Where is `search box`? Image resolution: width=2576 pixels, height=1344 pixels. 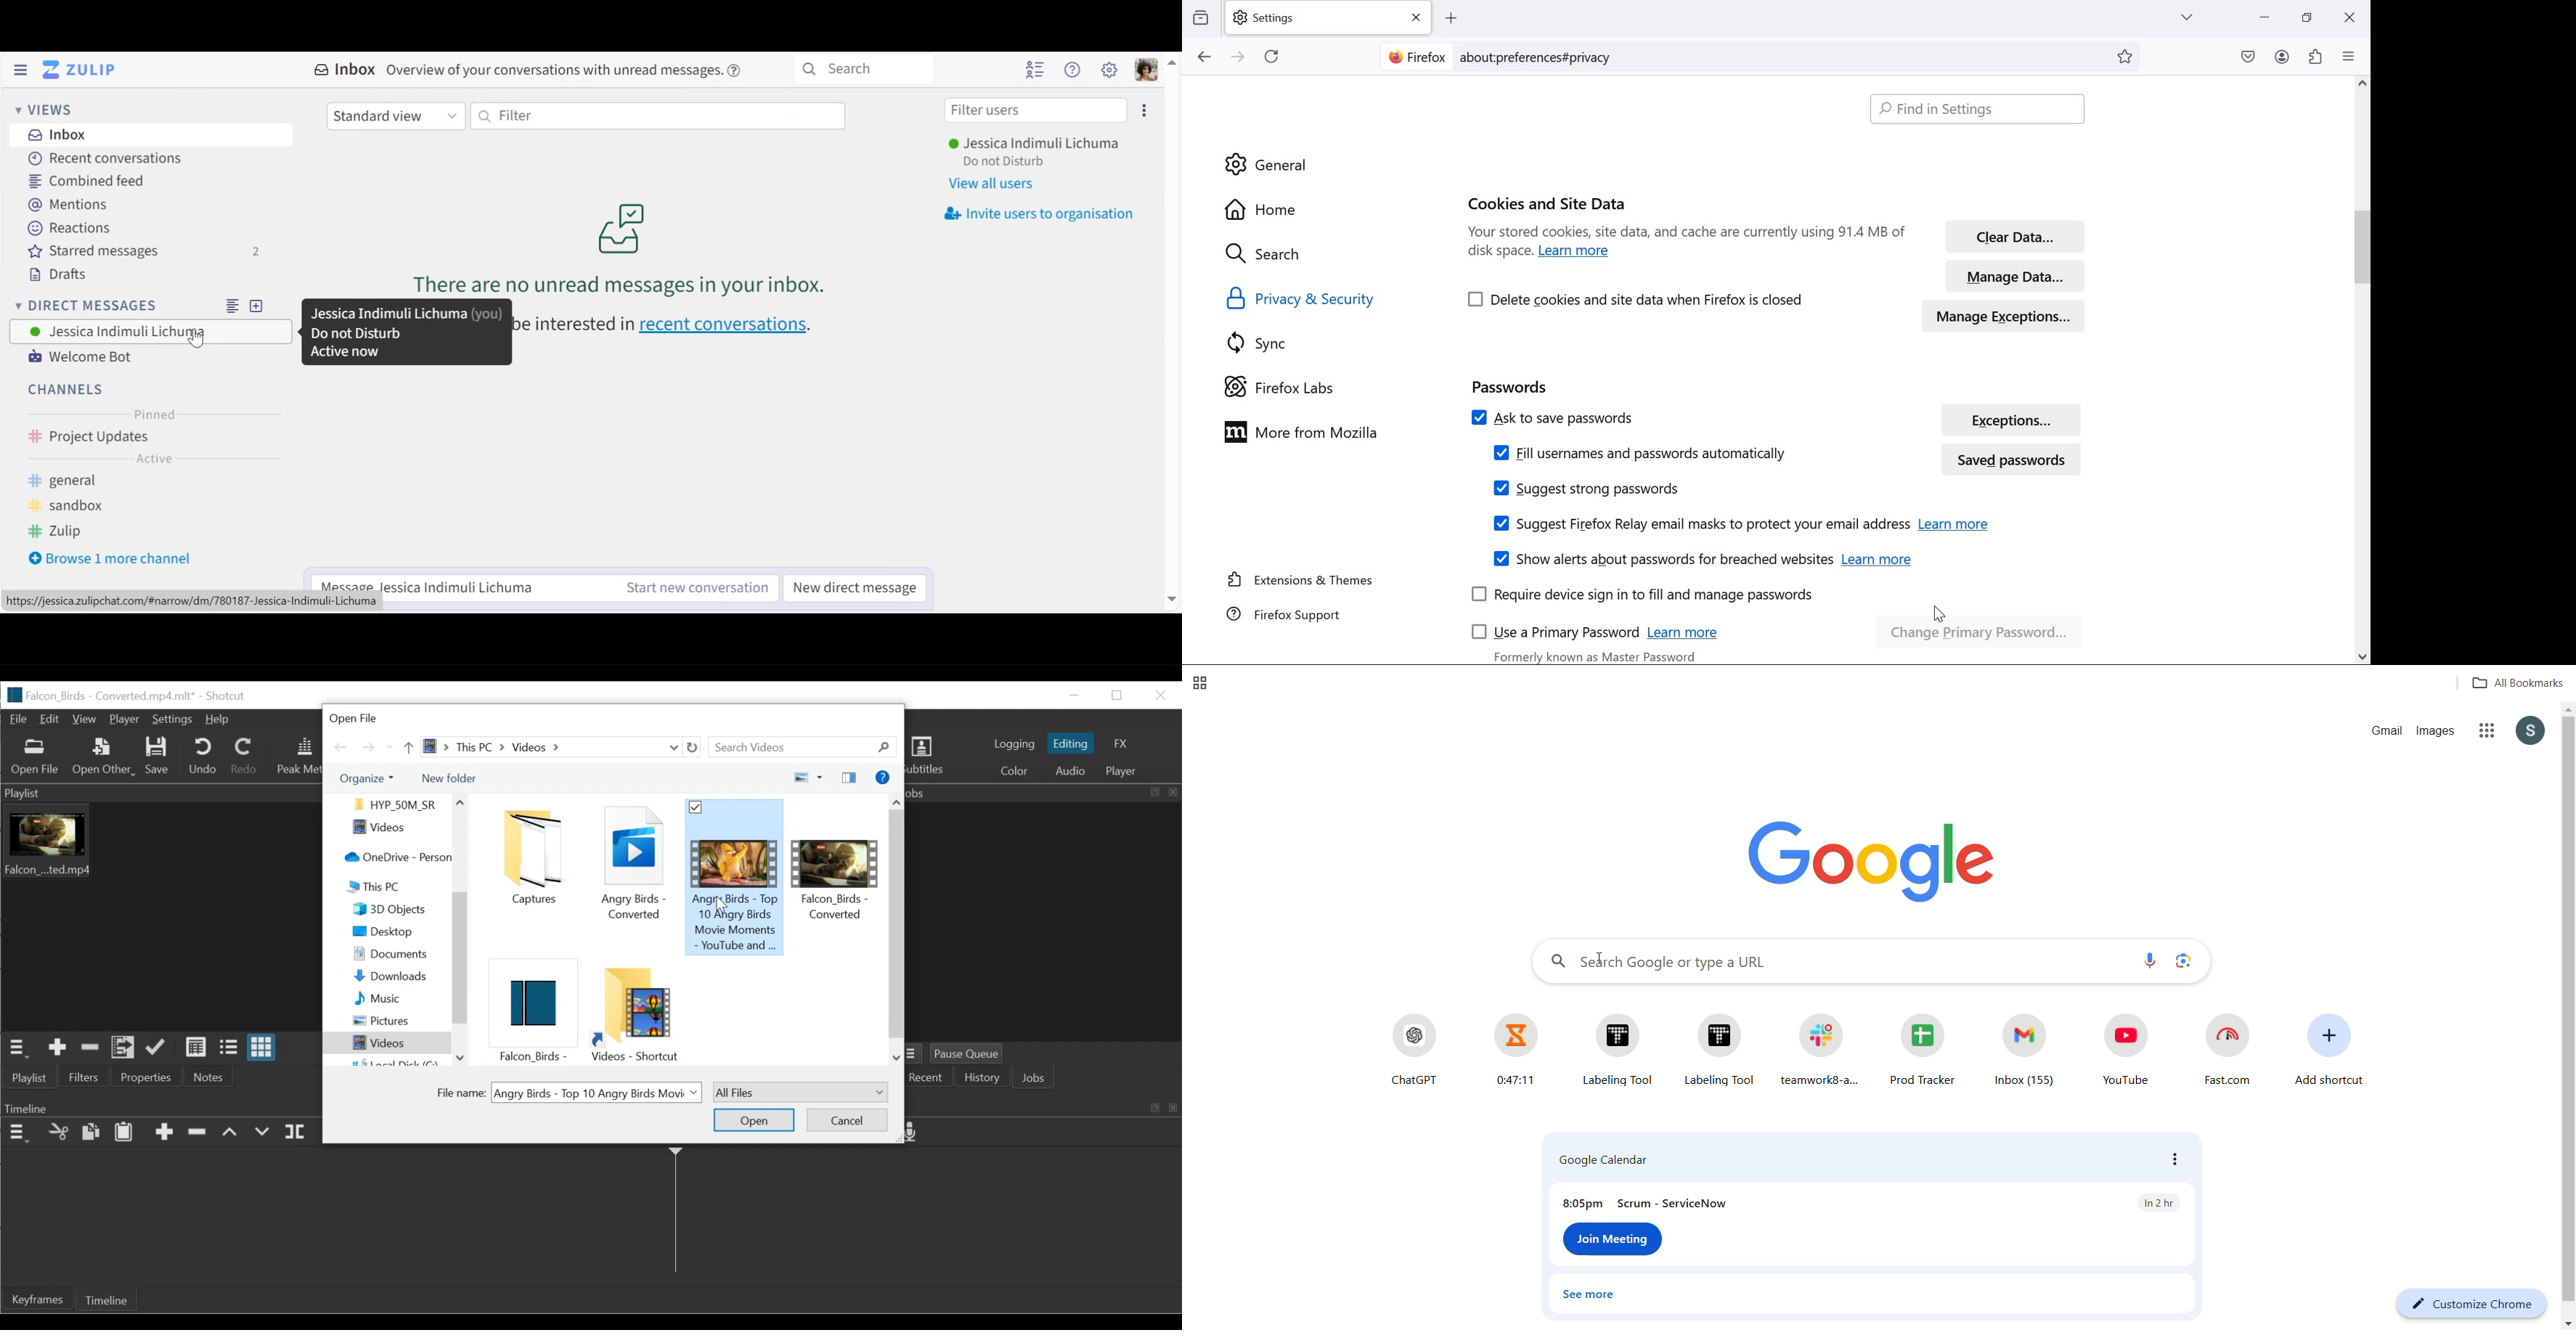 search box is located at coordinates (1850, 962).